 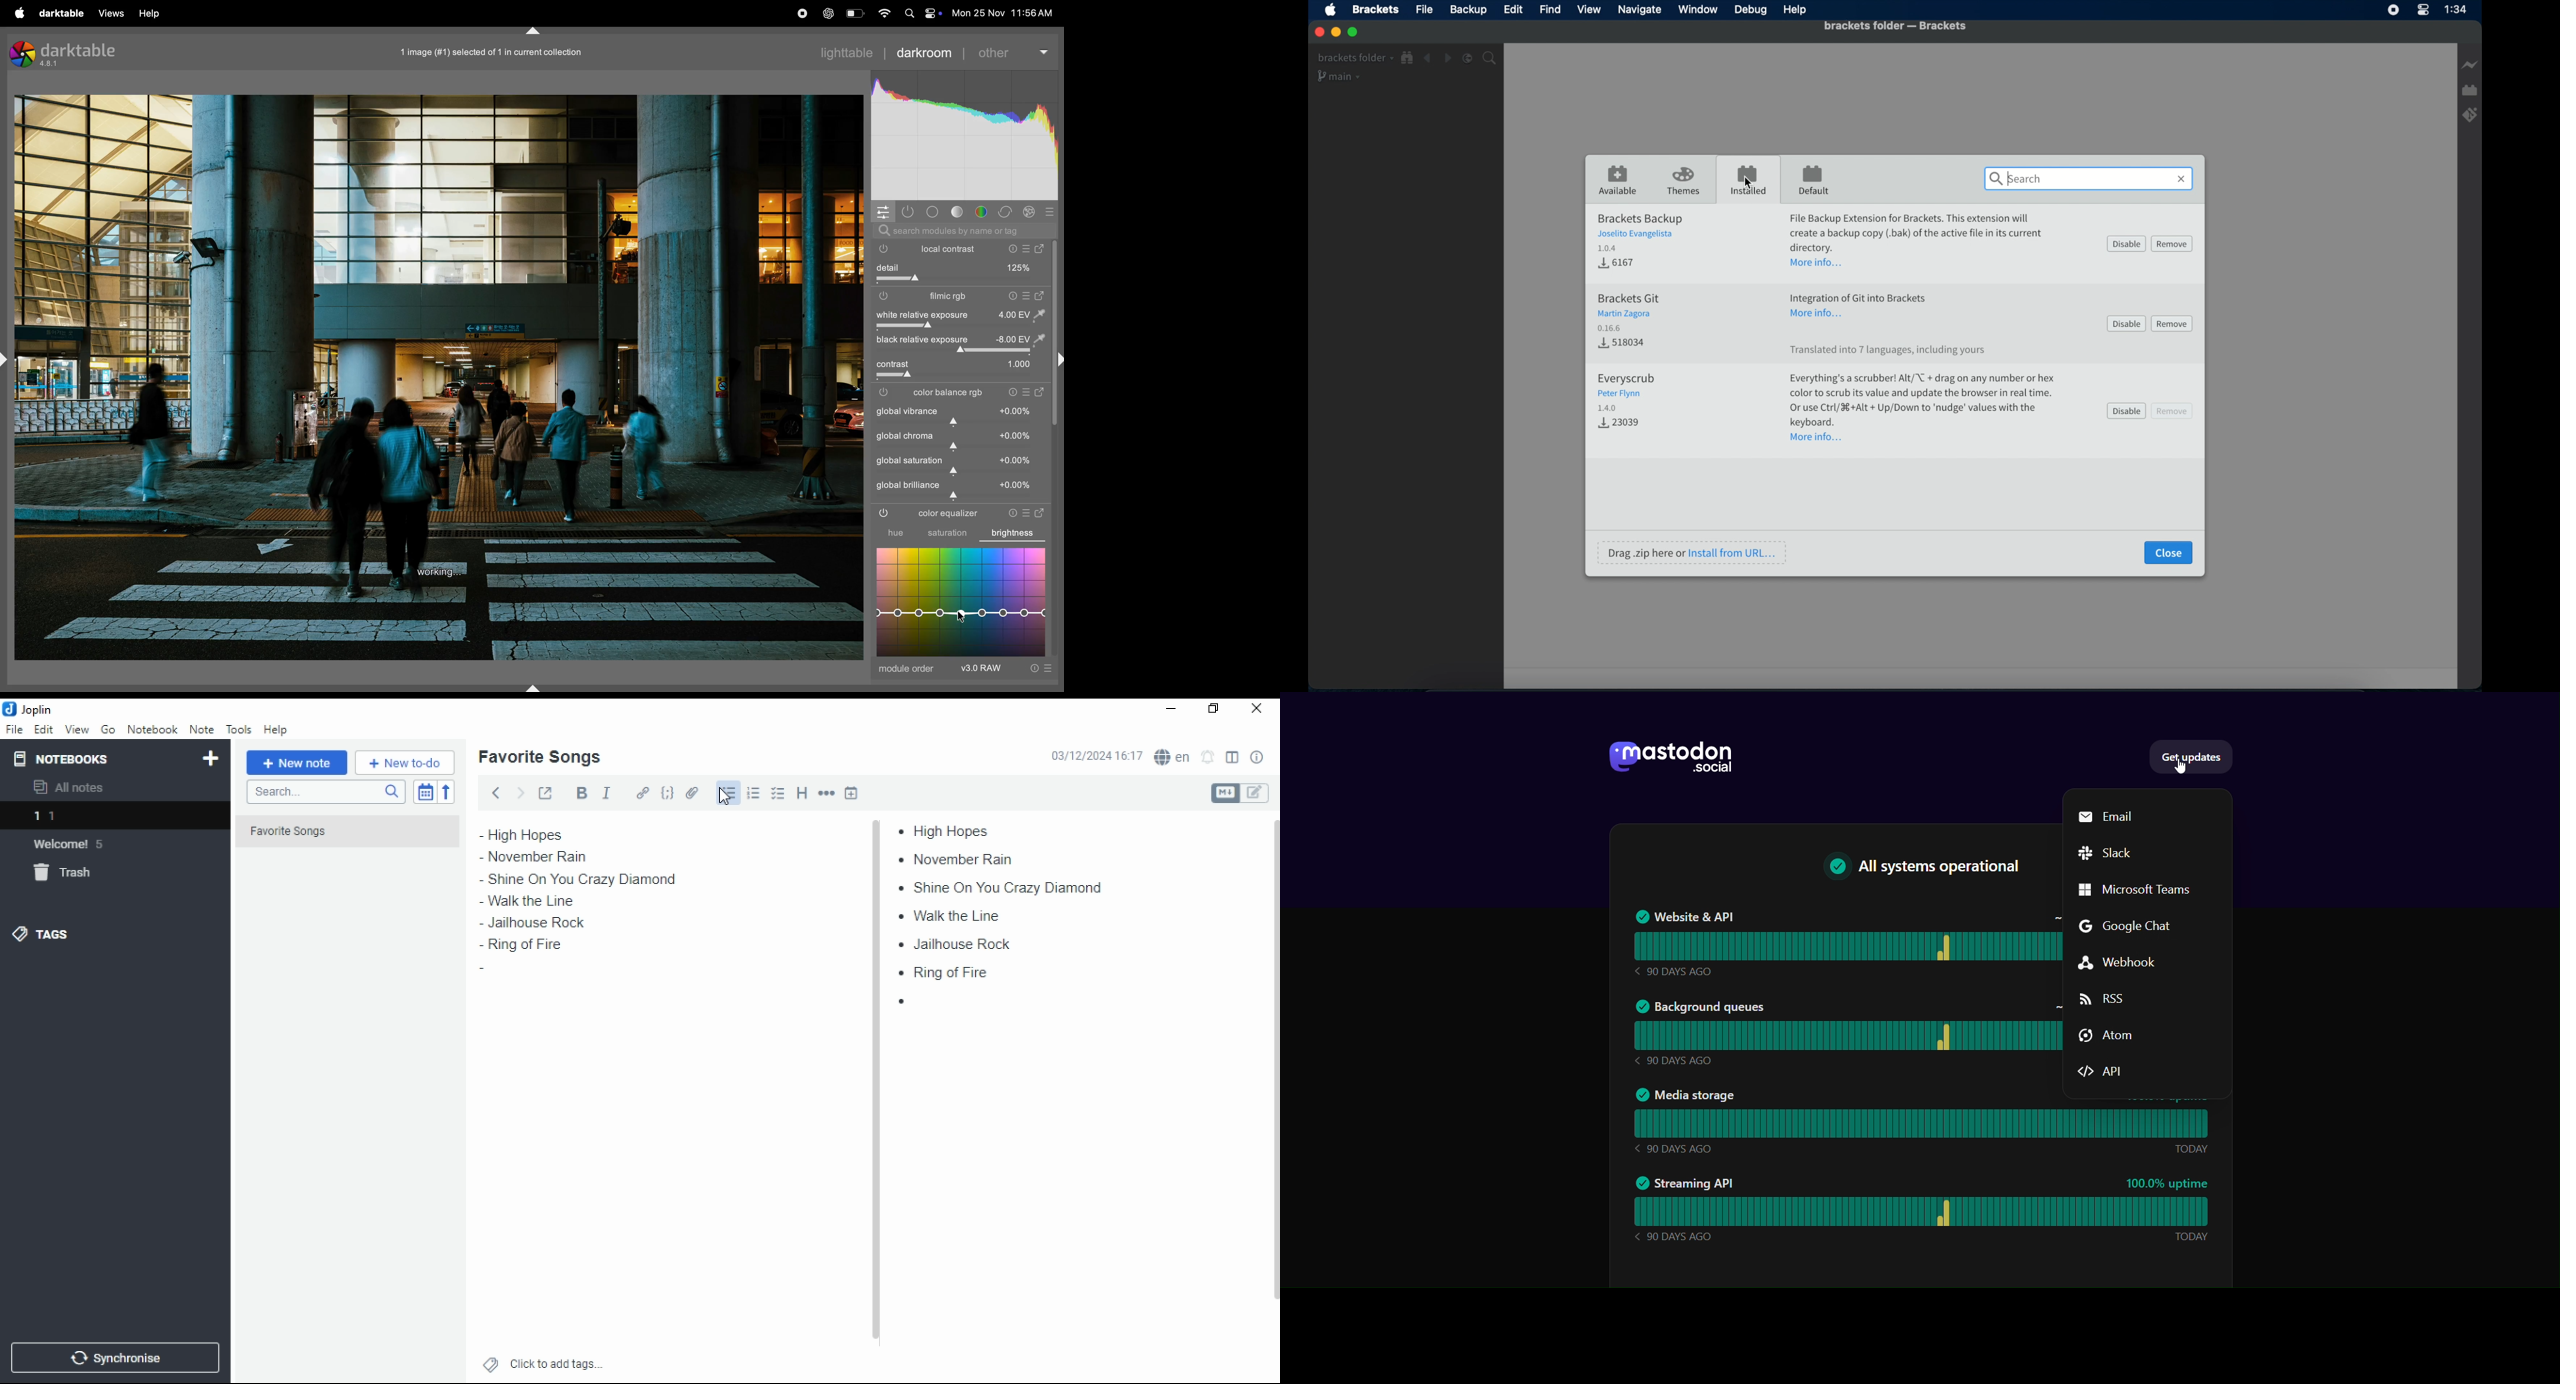 I want to click on Navigate backward, so click(x=1427, y=58).